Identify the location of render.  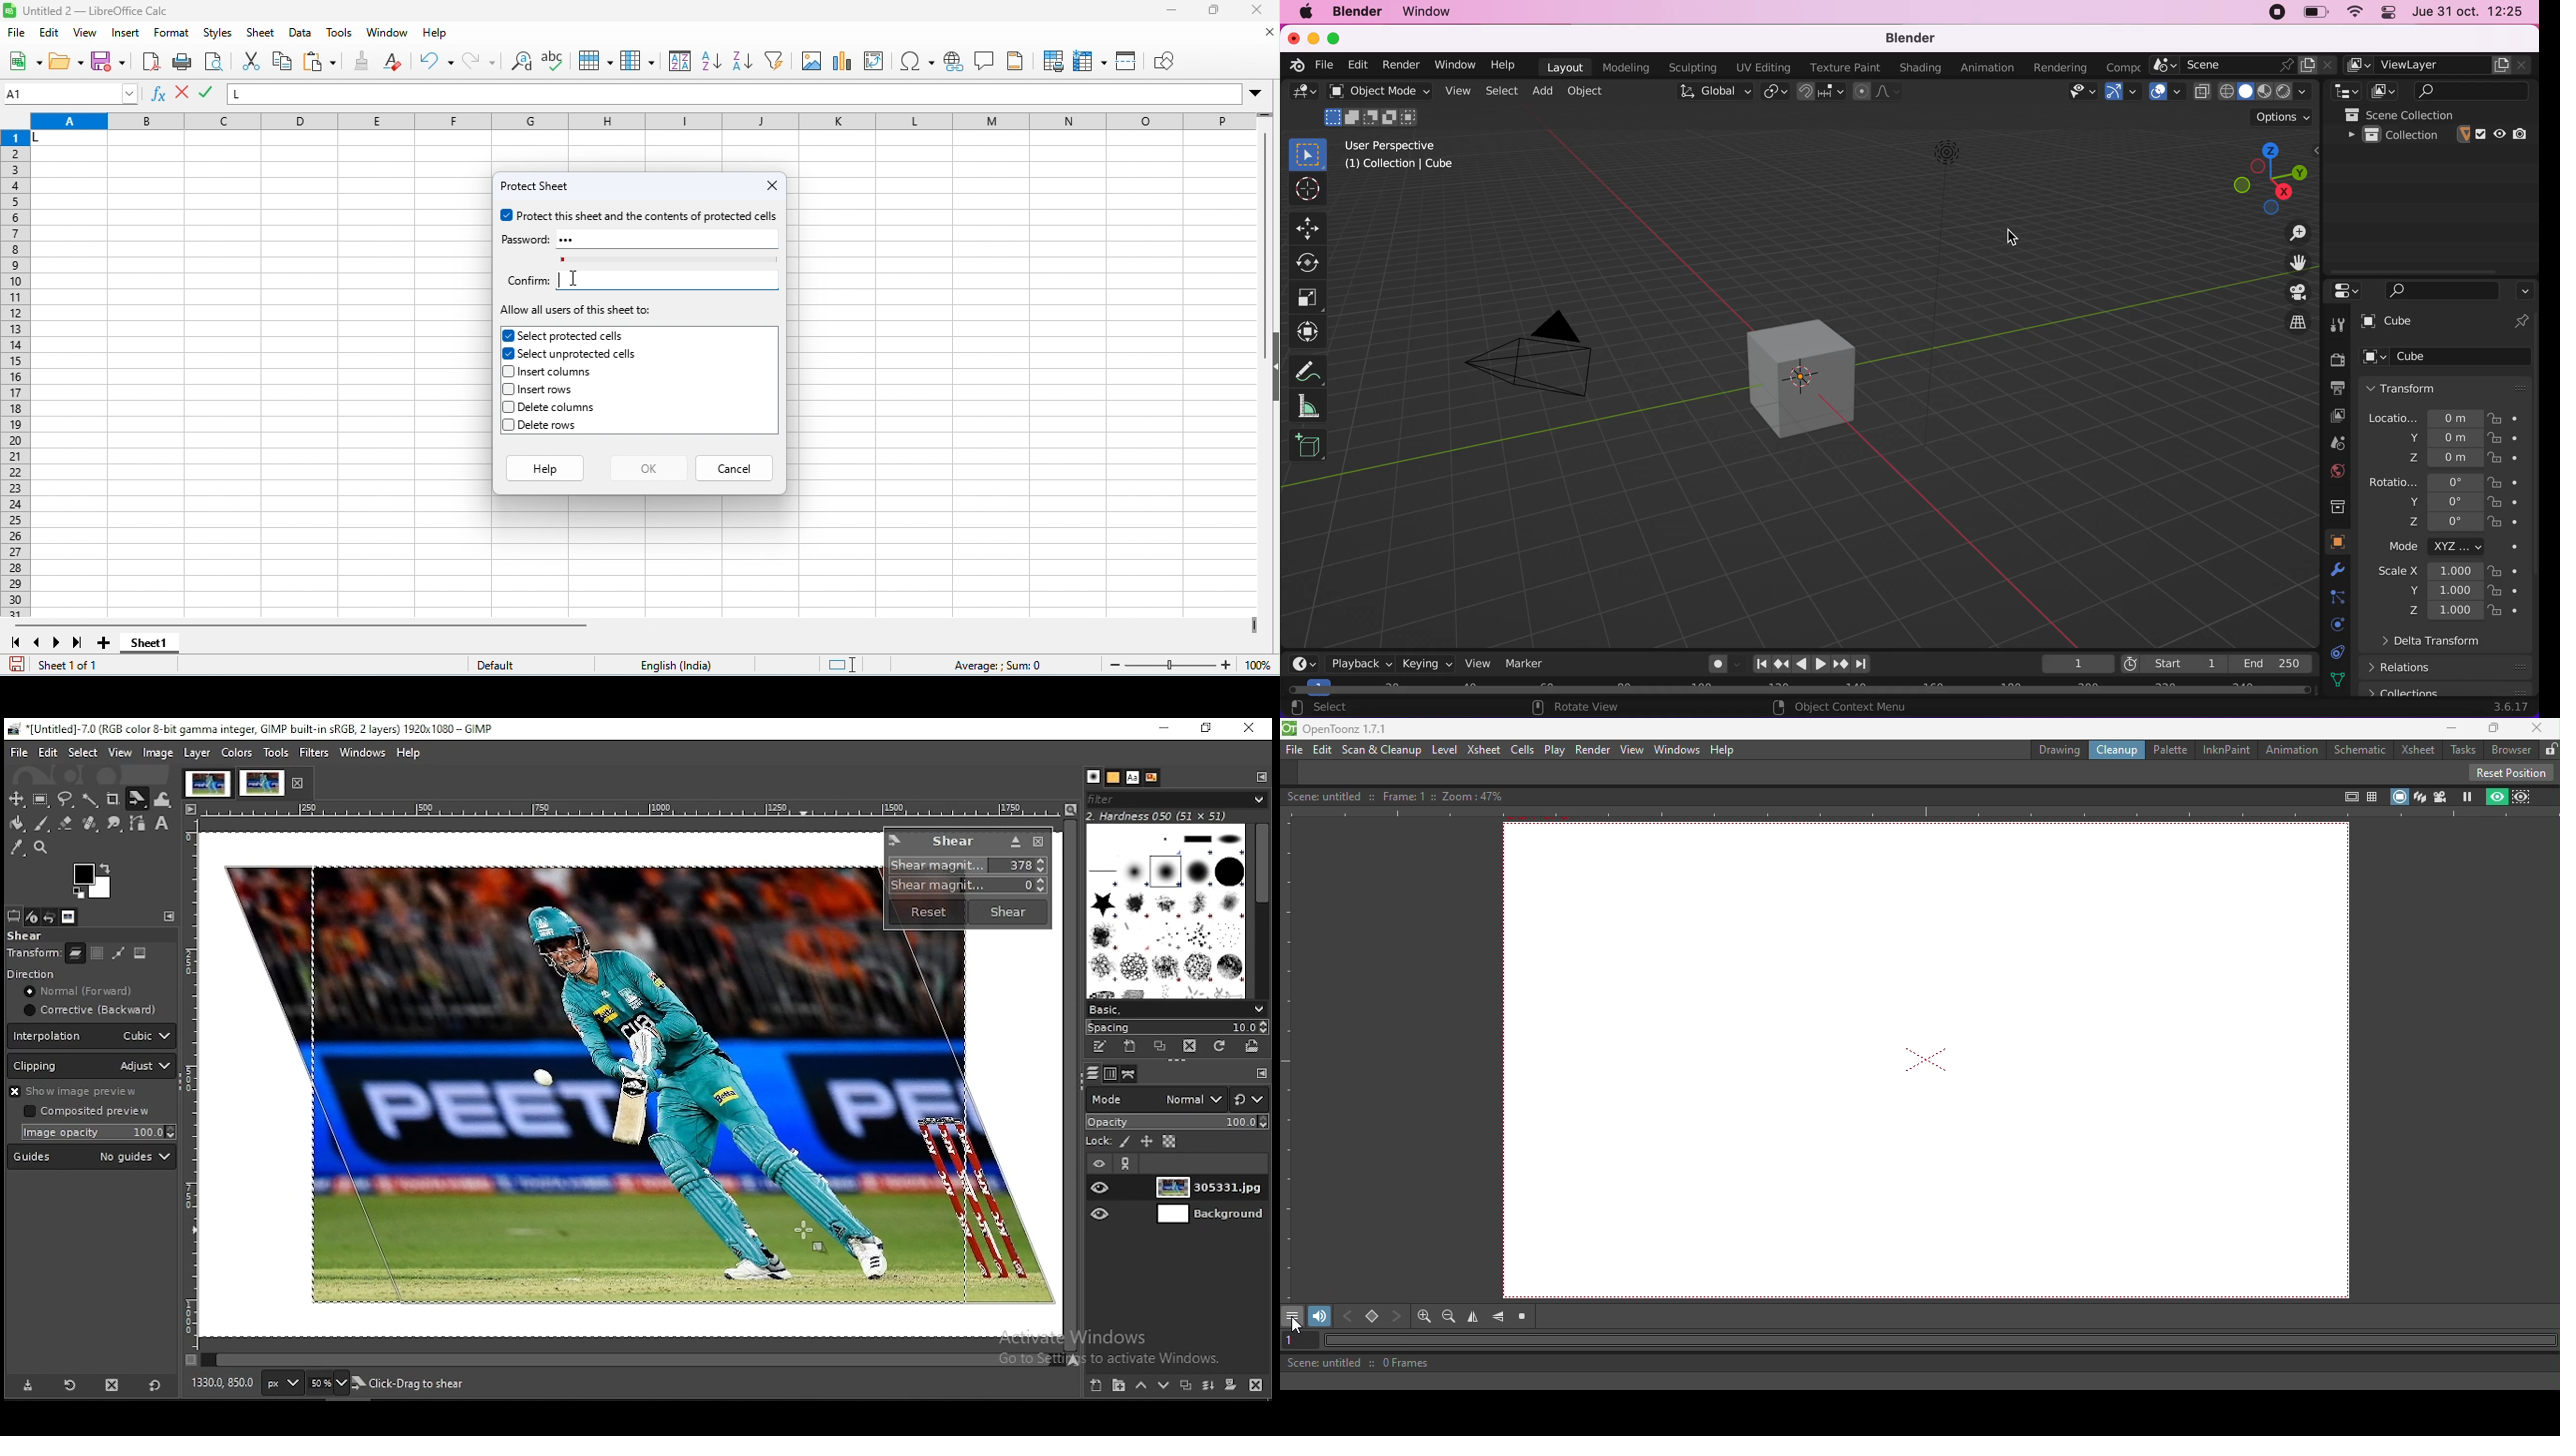
(2333, 359).